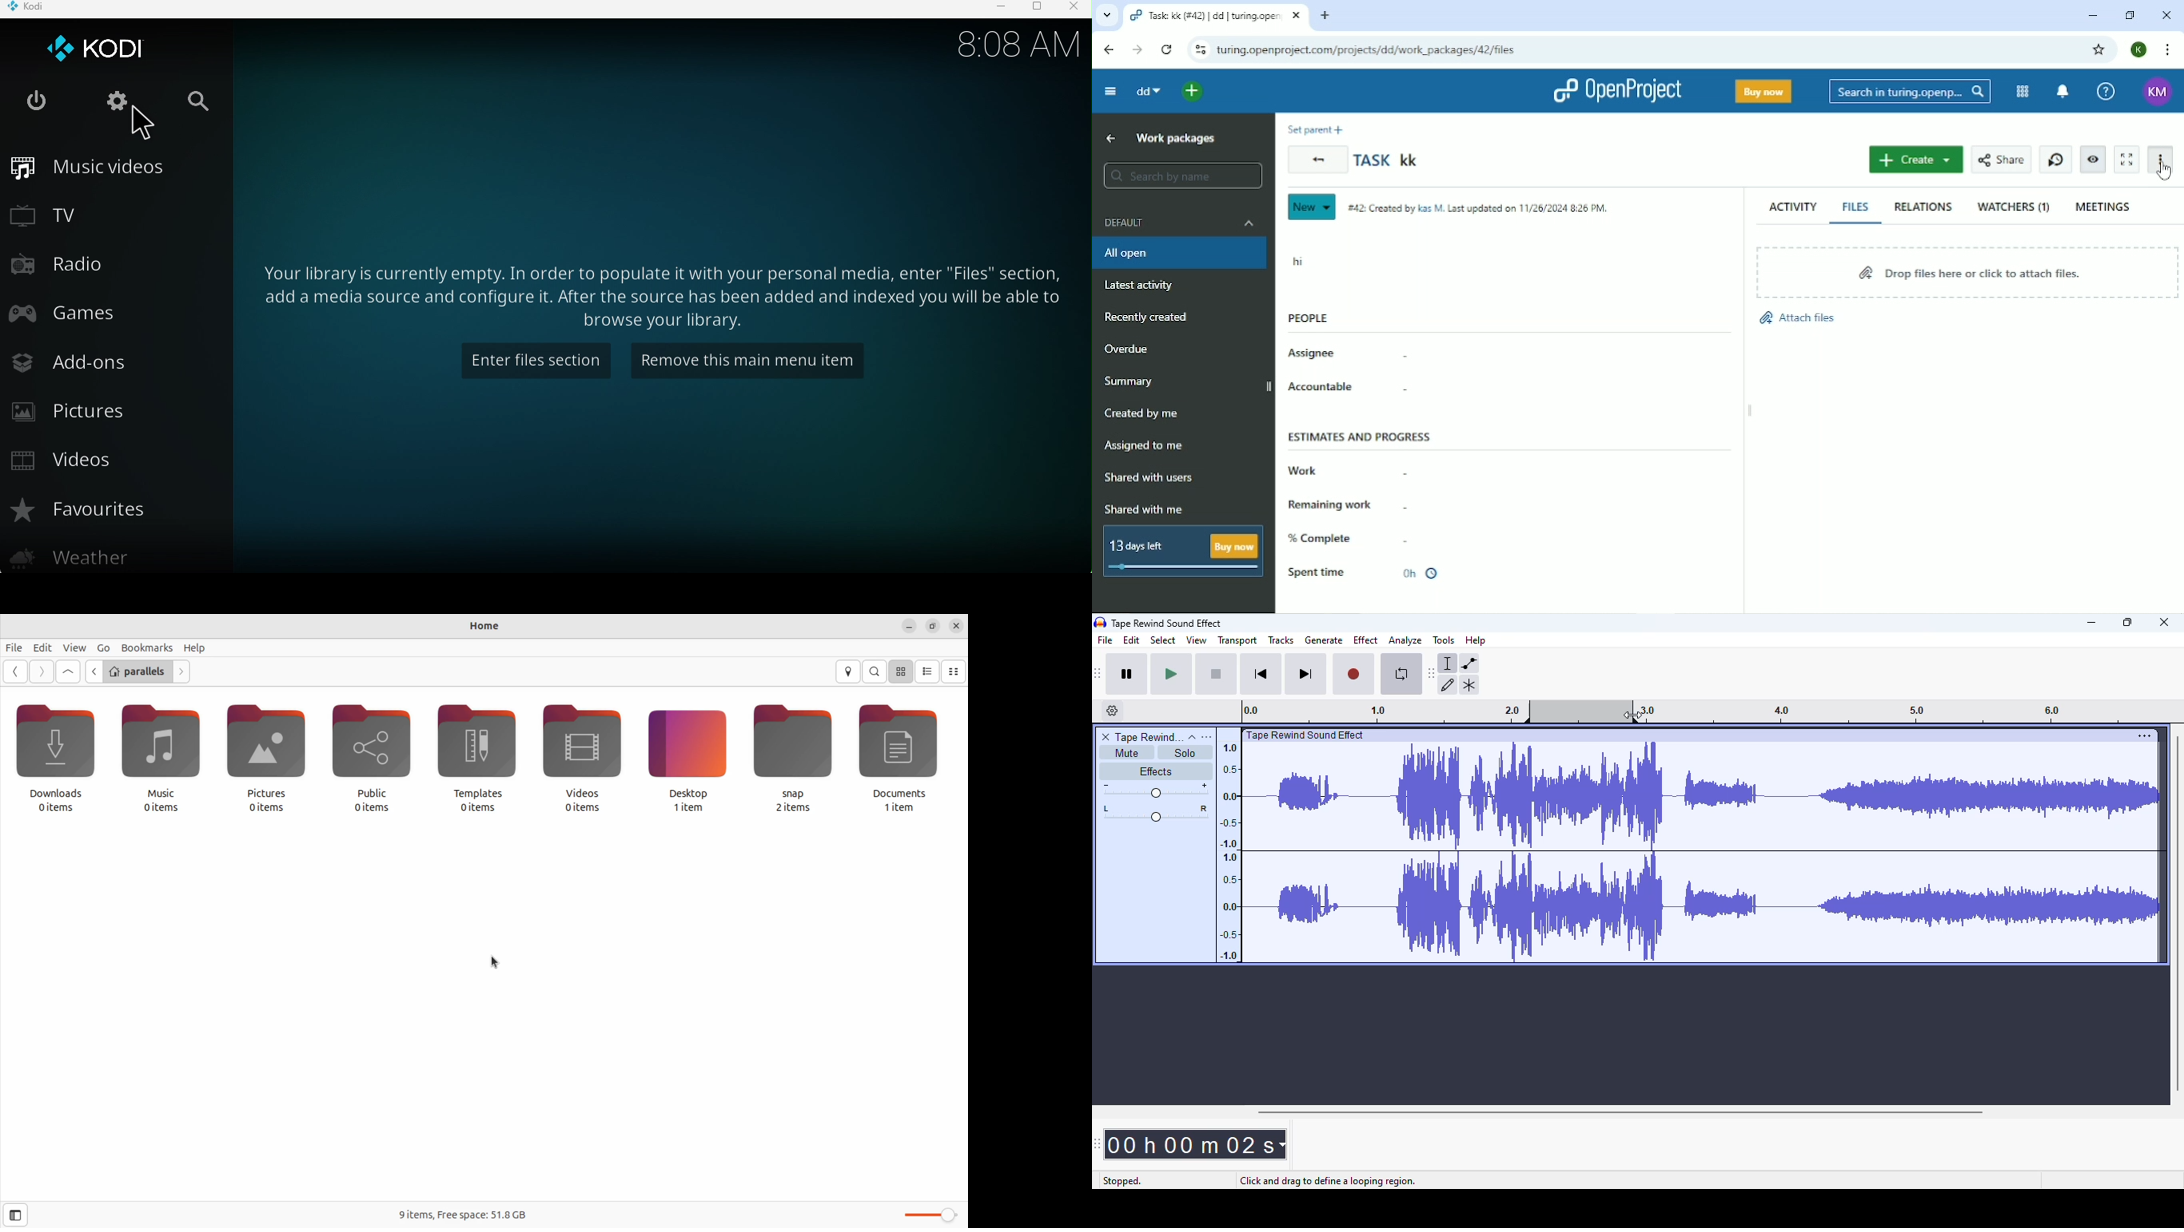 The height and width of the screenshot is (1232, 2184). Describe the element at coordinates (476, 746) in the screenshot. I see `templates` at that location.